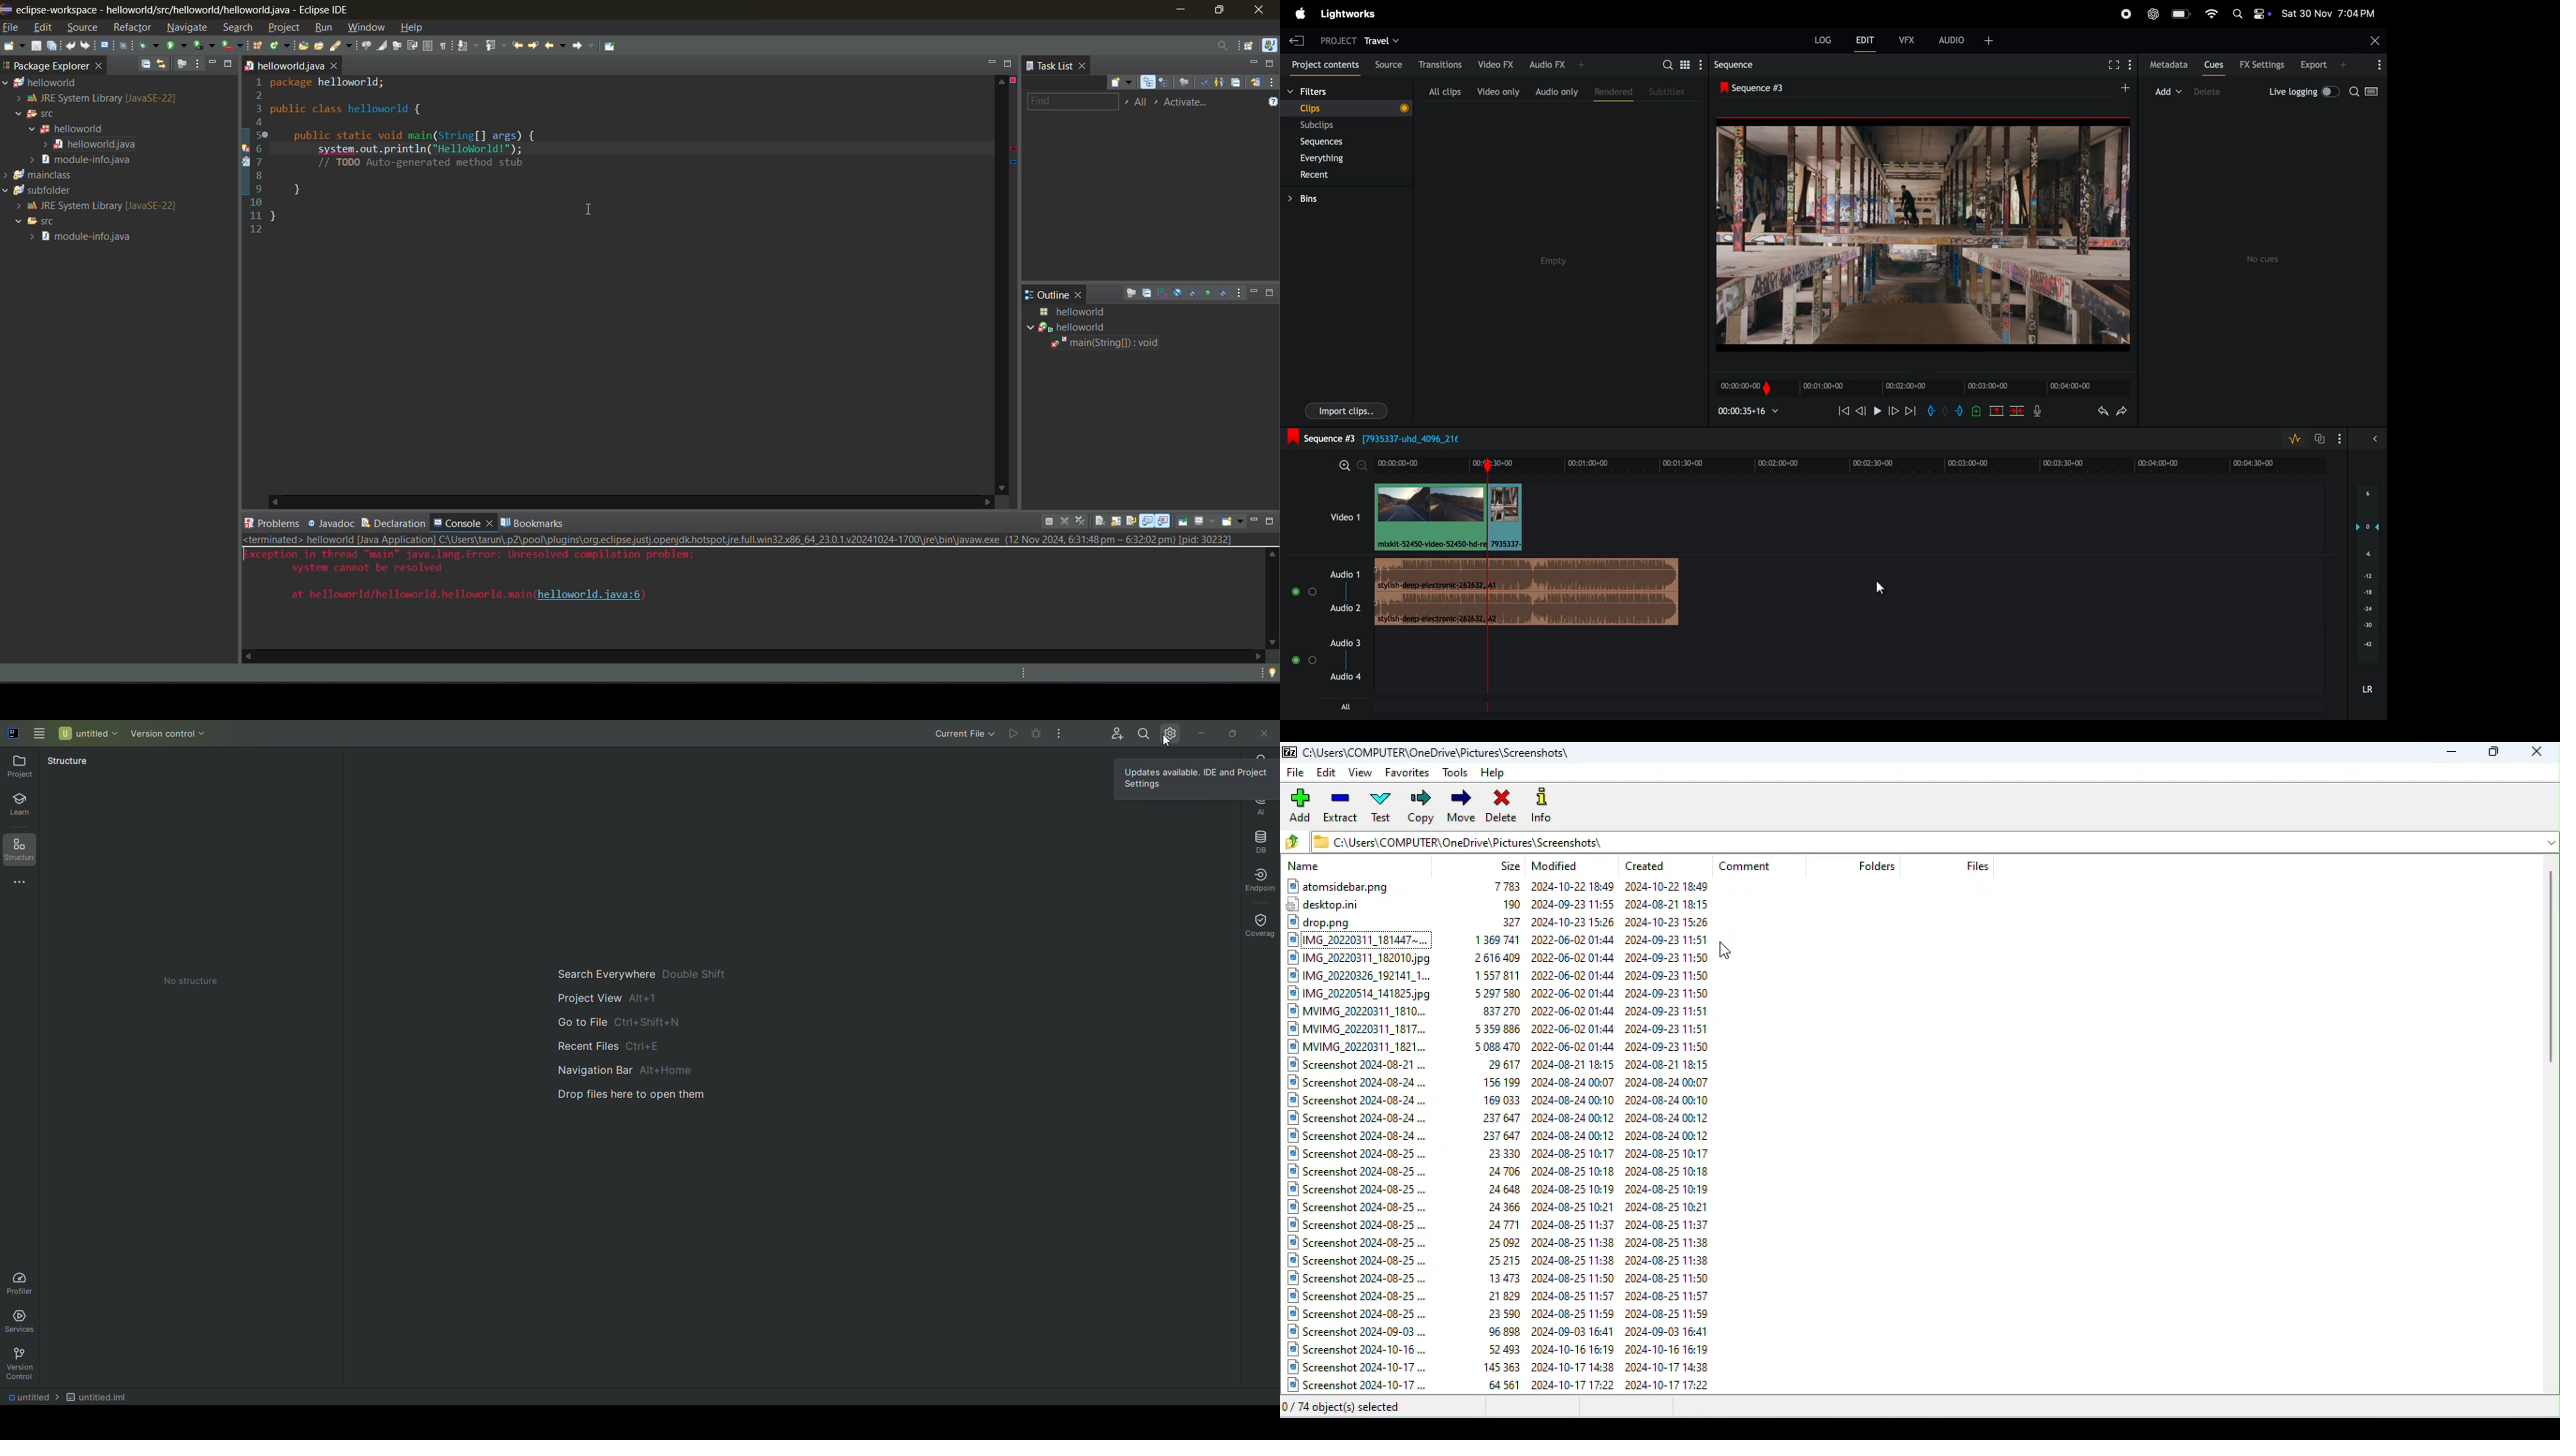 This screenshot has width=2576, height=1456. I want to click on minimize, so click(1253, 523).